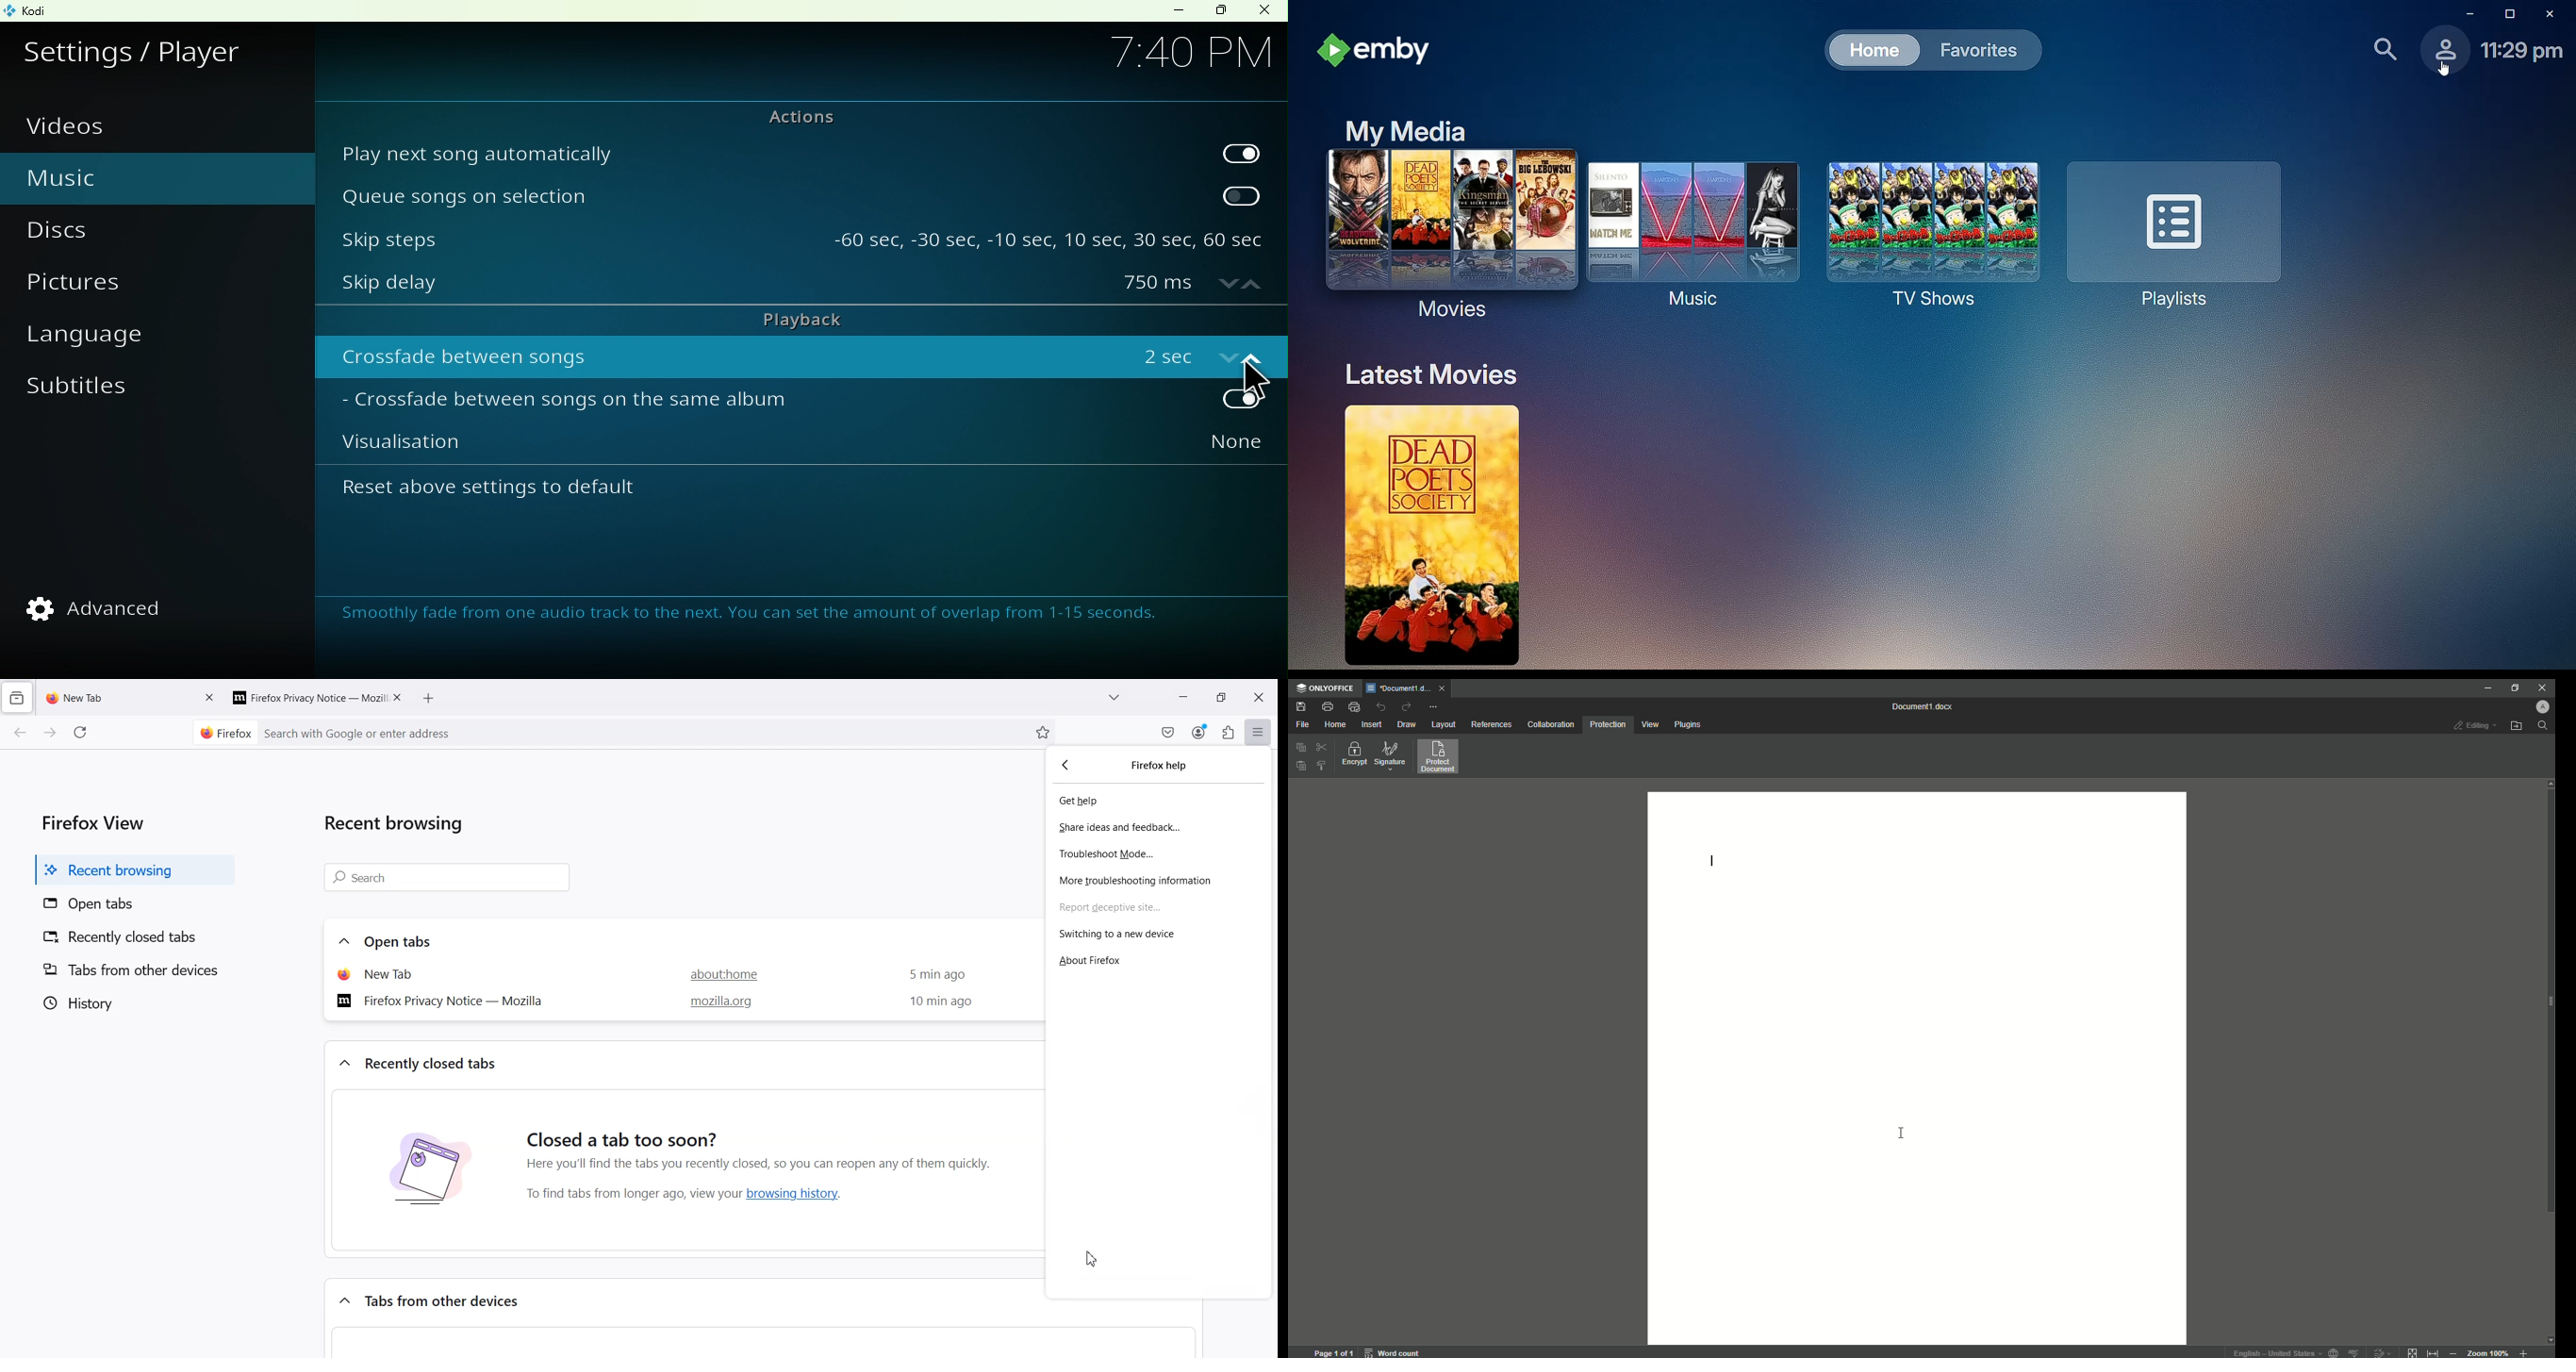 The height and width of the screenshot is (1372, 2576). I want to click on toggle, so click(1243, 195).